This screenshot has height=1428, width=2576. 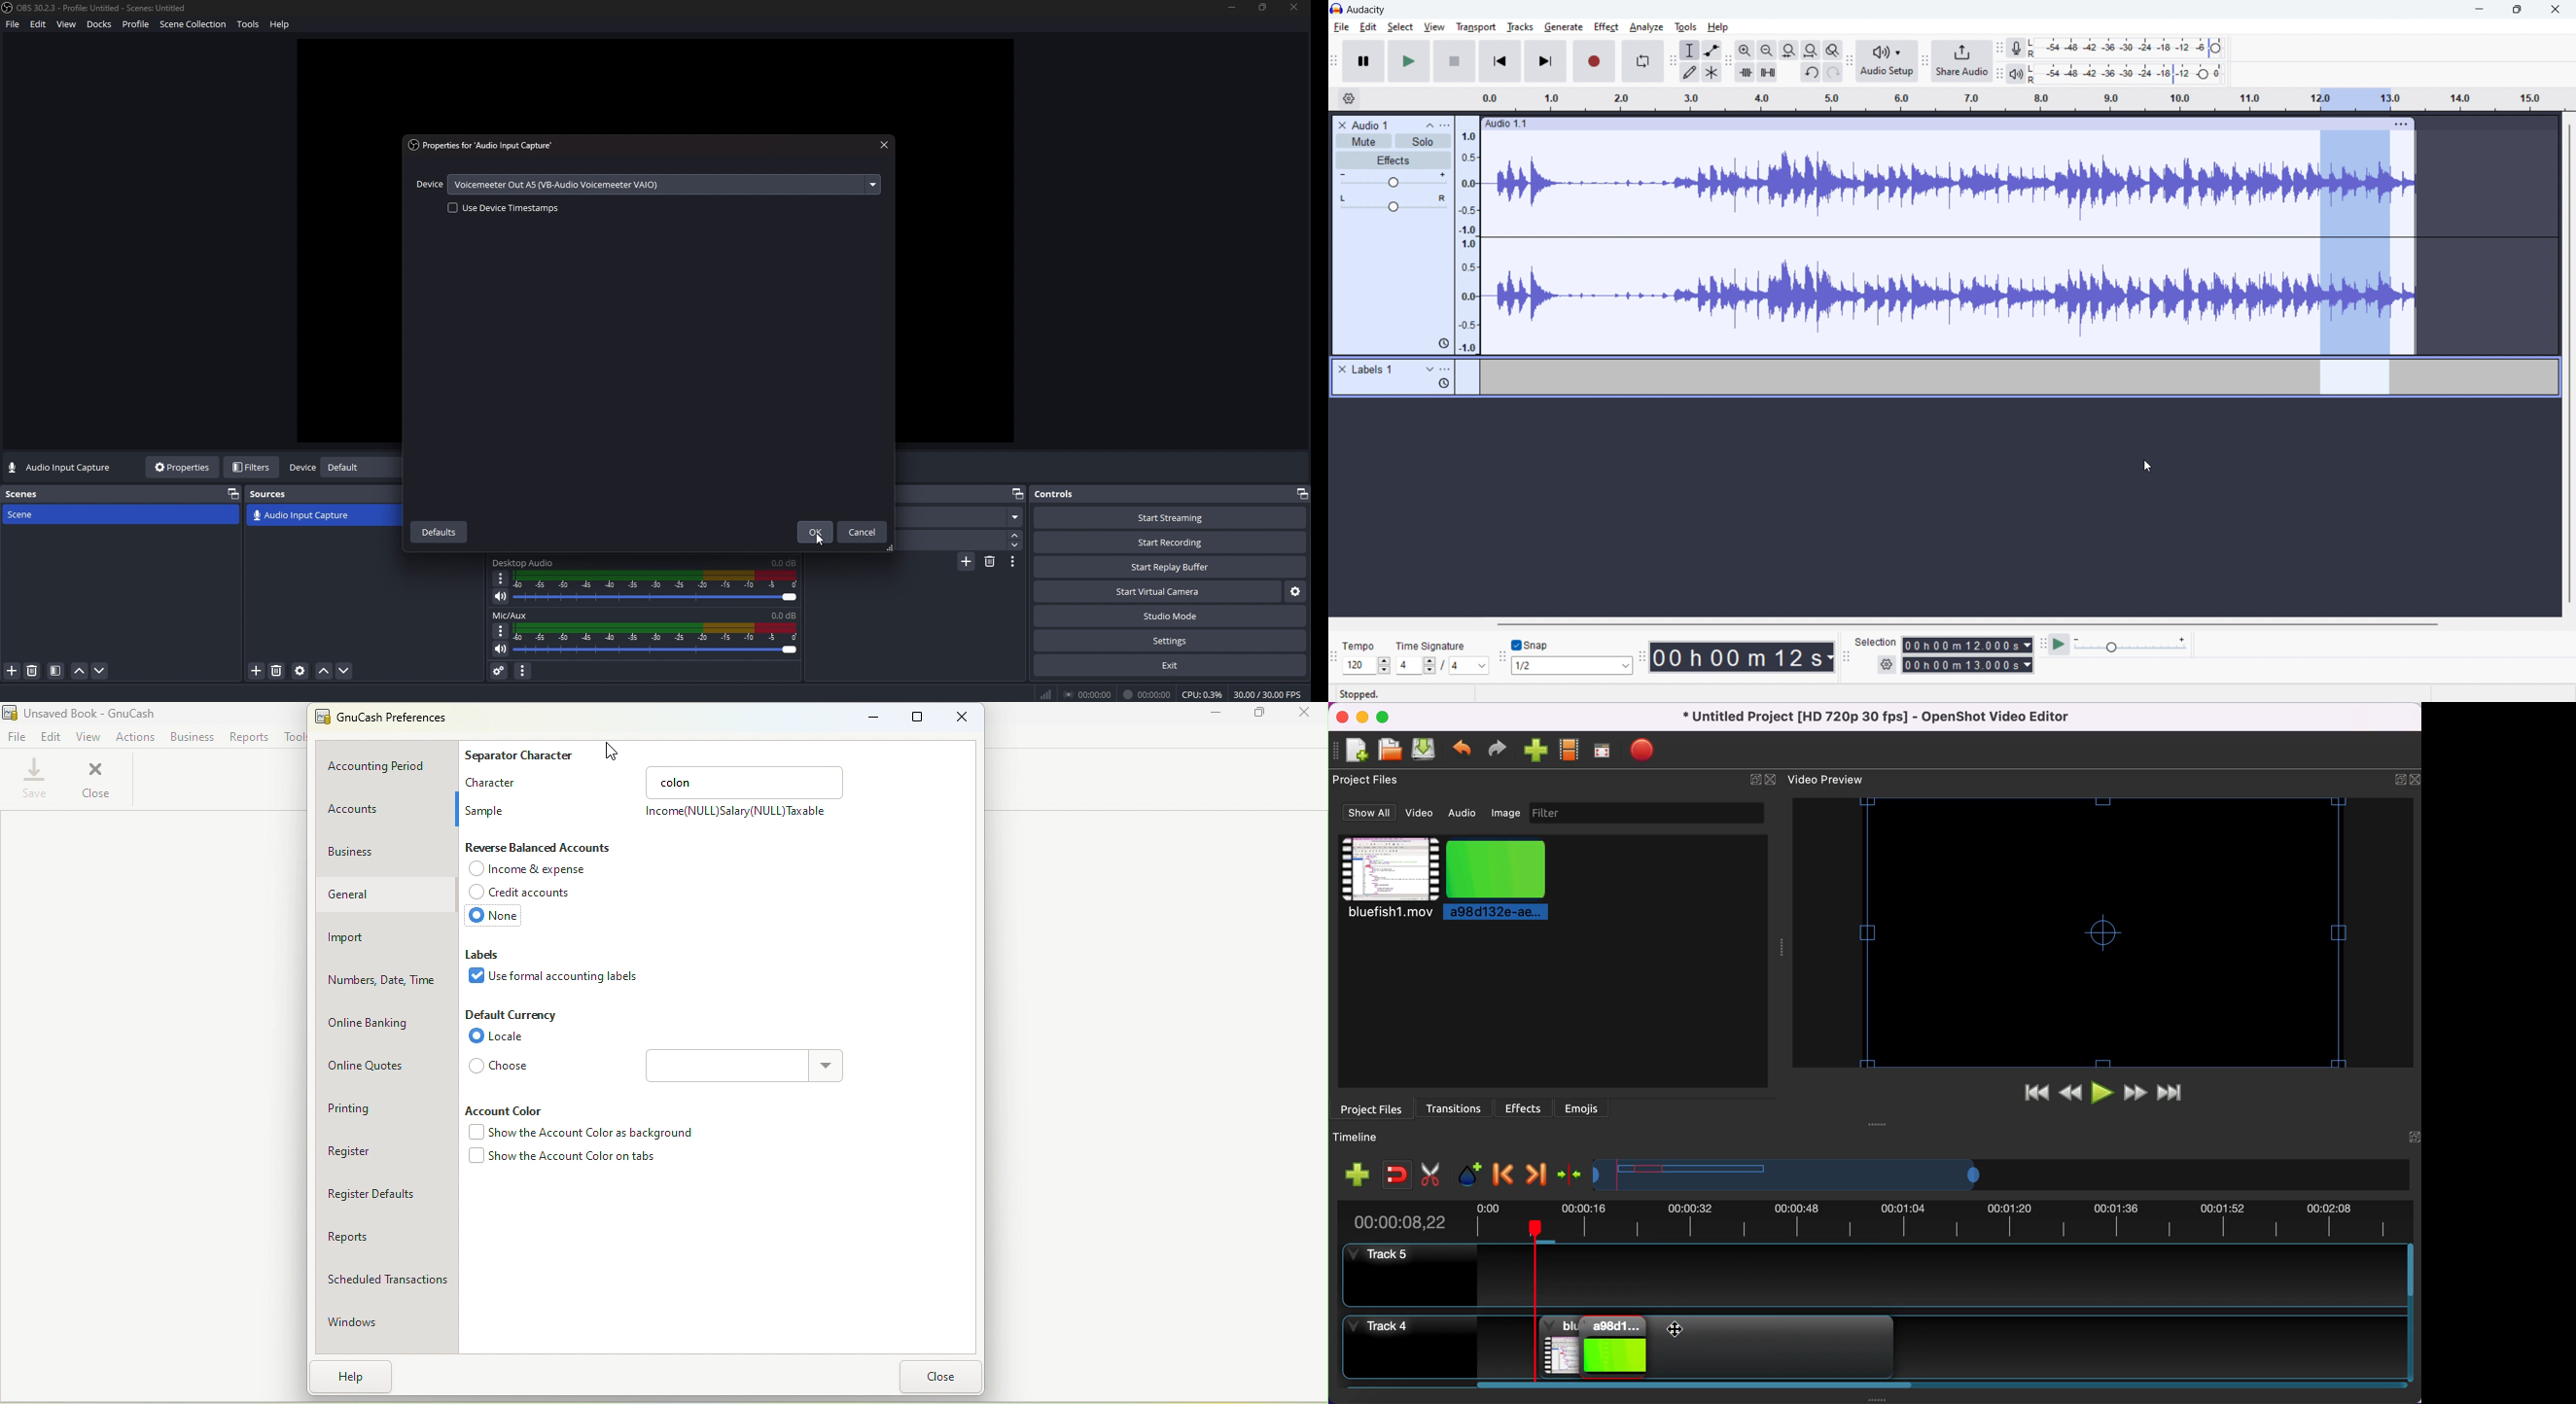 What do you see at coordinates (1969, 665) in the screenshot?
I see `selection end time` at bounding box center [1969, 665].